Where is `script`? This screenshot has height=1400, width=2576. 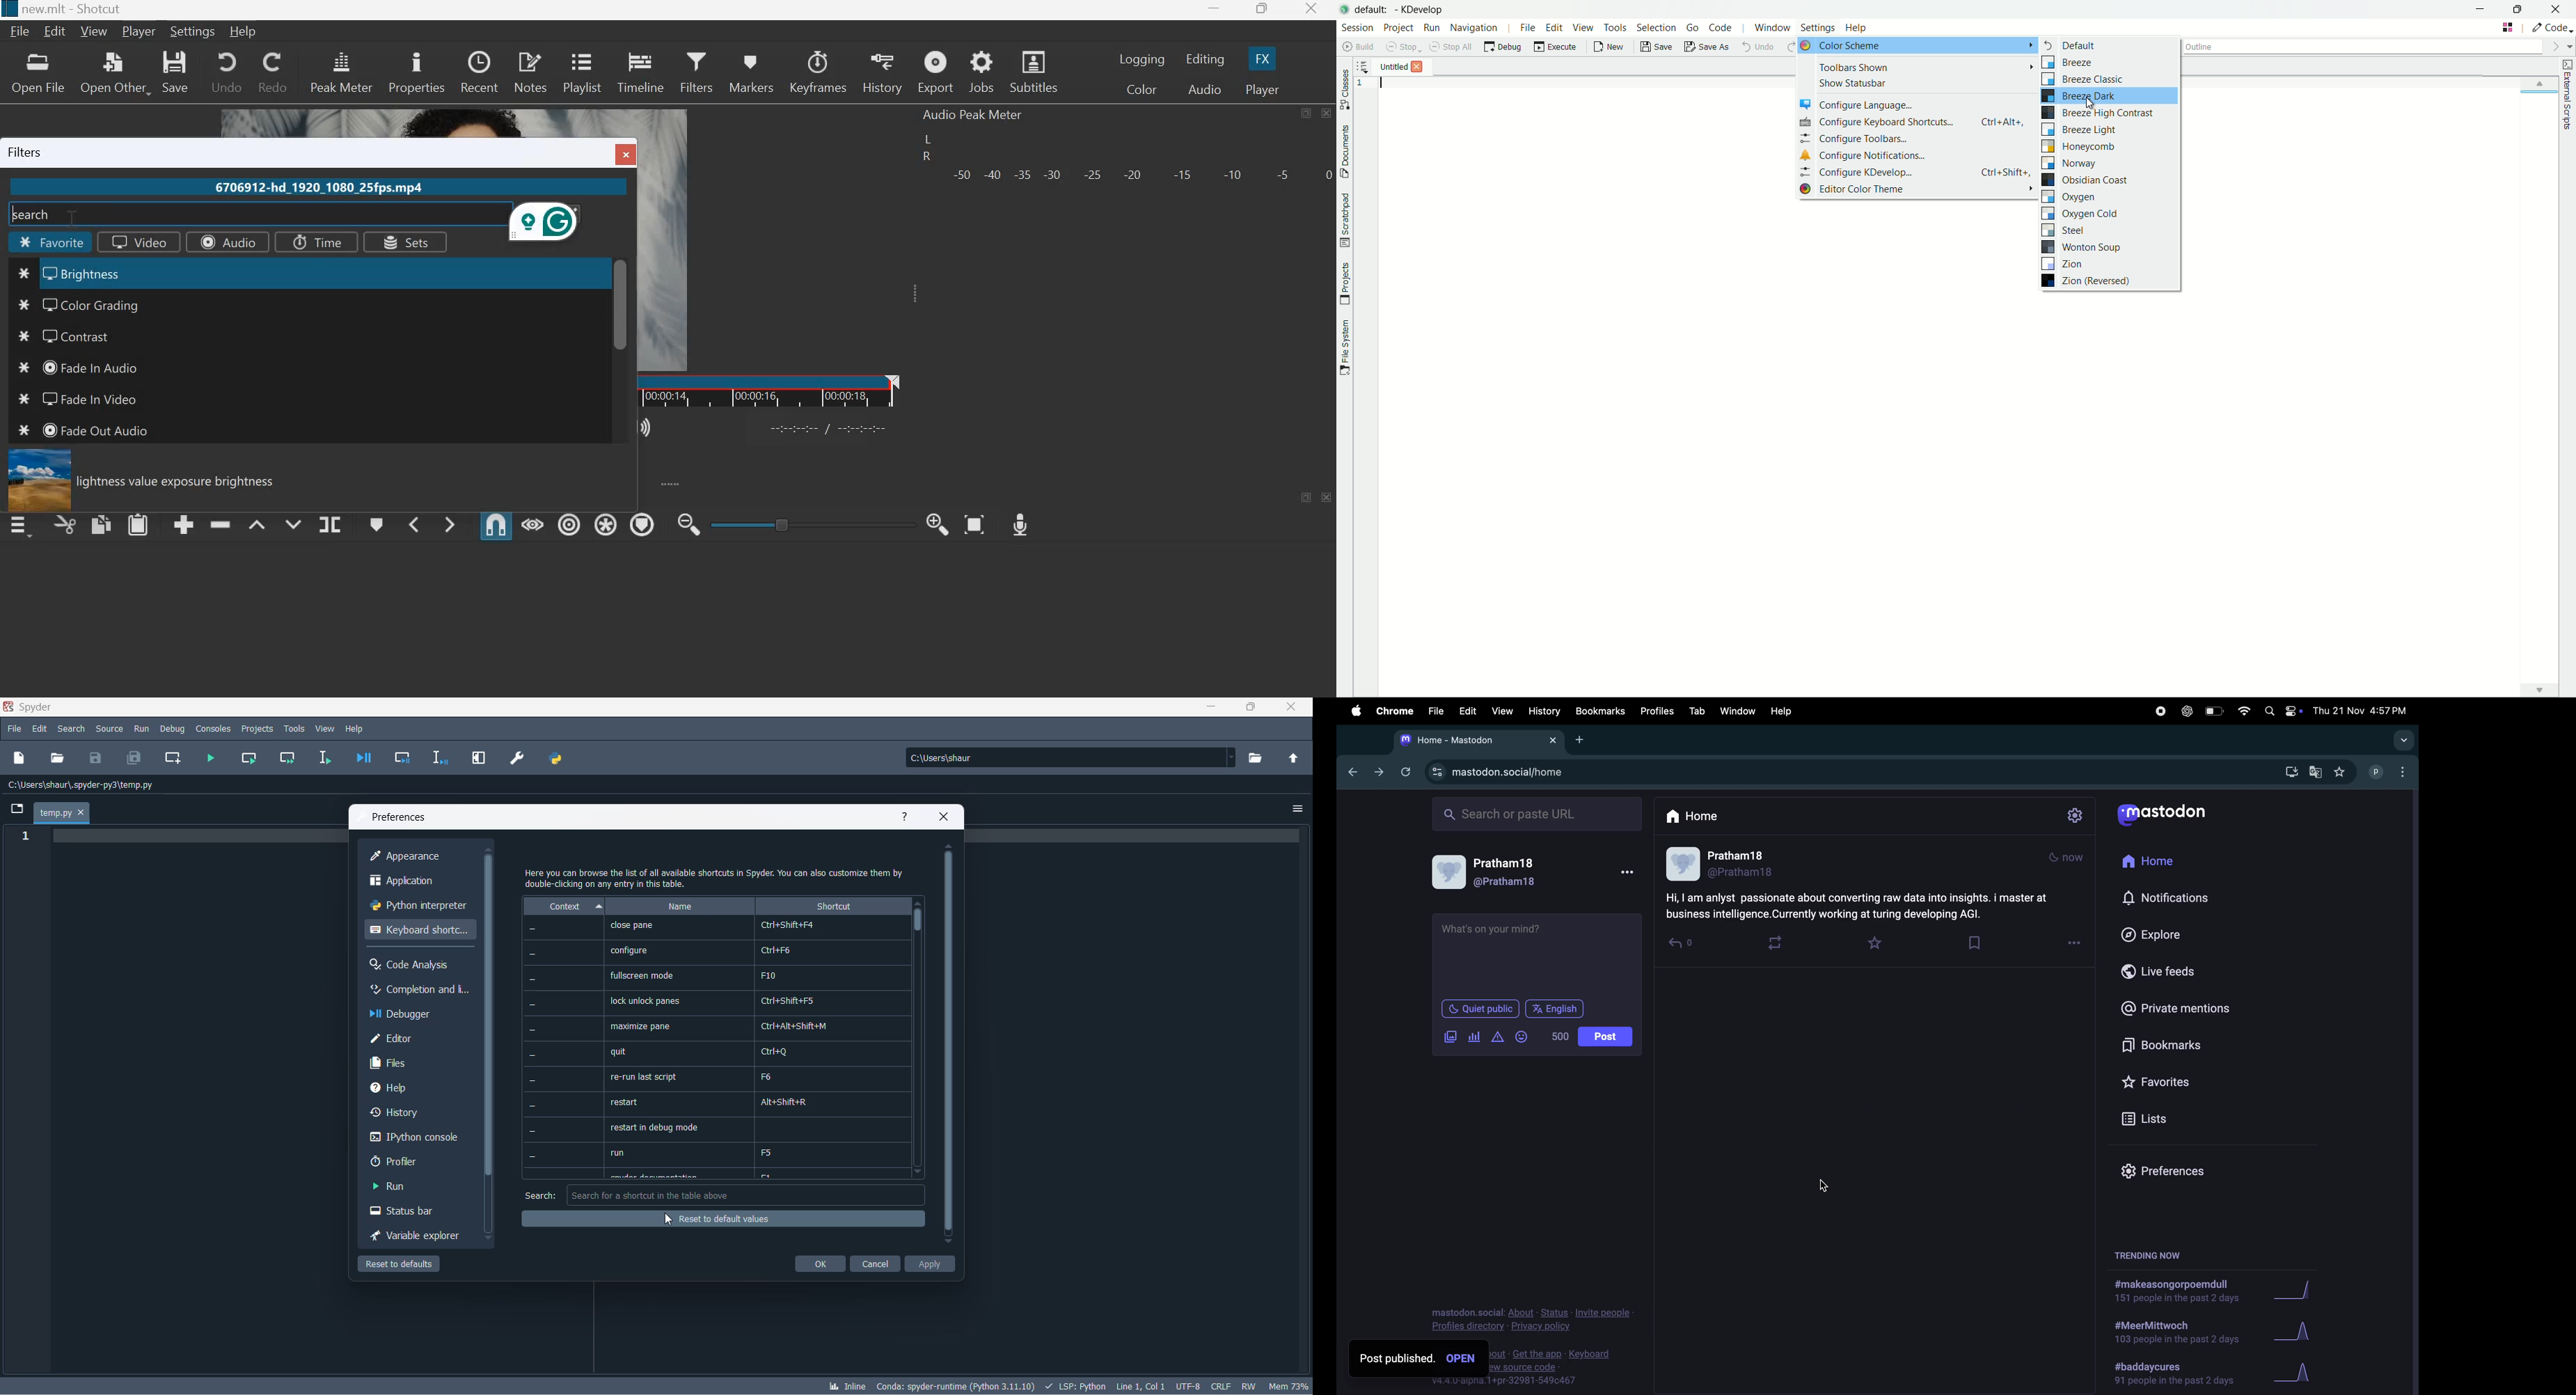 script is located at coordinates (1076, 1385).